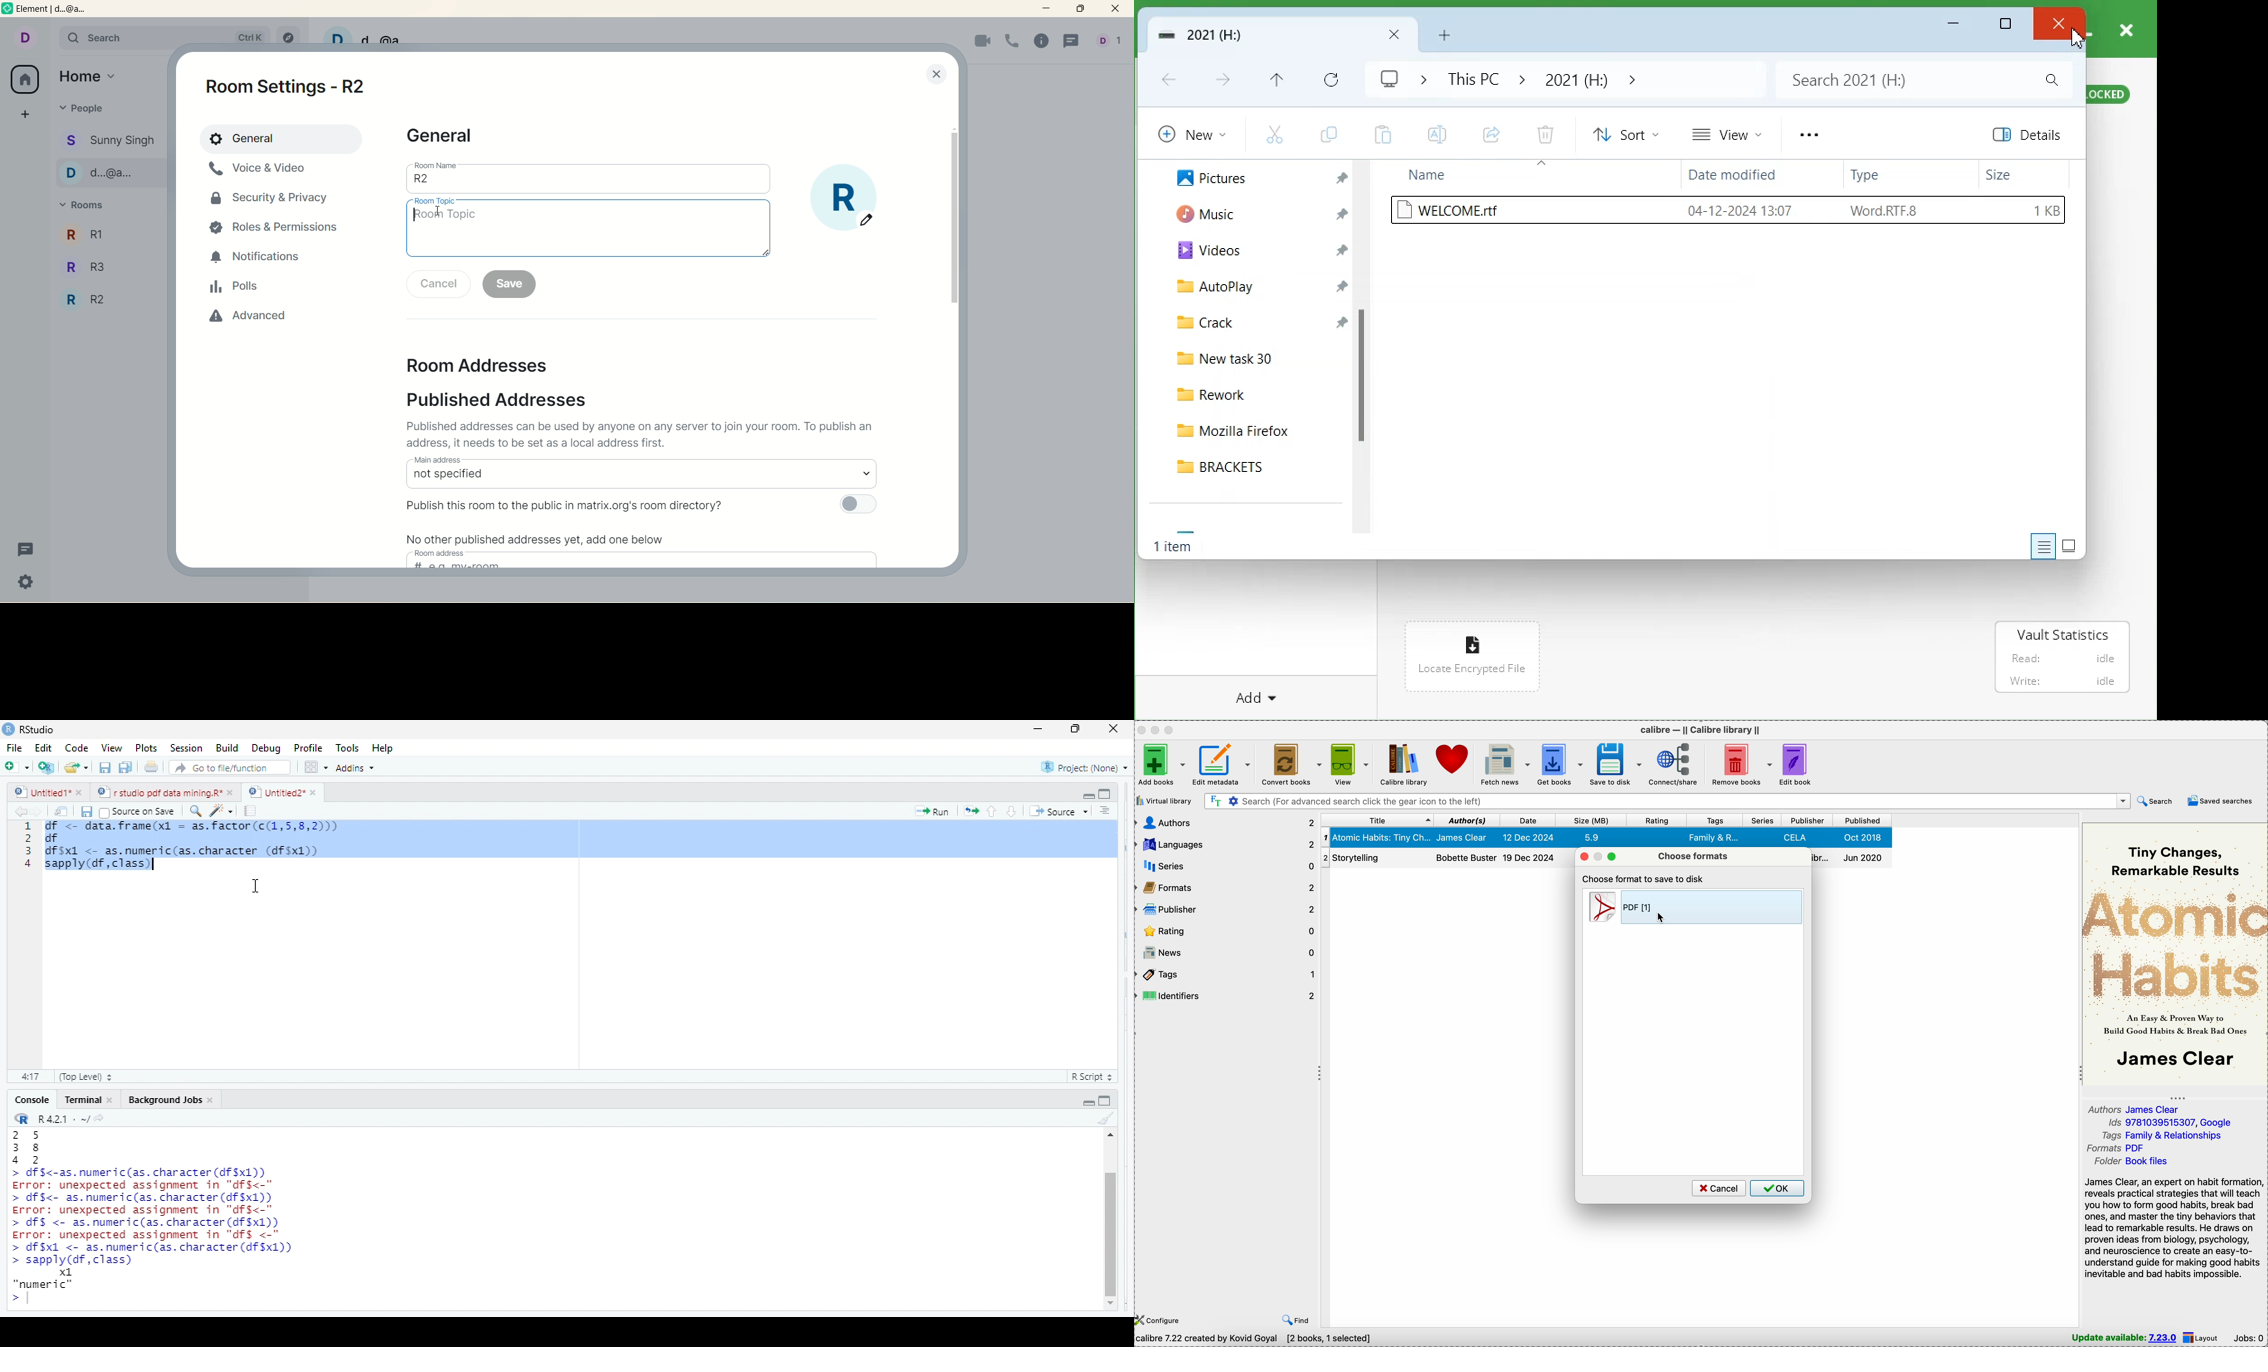 The width and height of the screenshot is (2268, 1372). I want to click on Edit, so click(46, 748).